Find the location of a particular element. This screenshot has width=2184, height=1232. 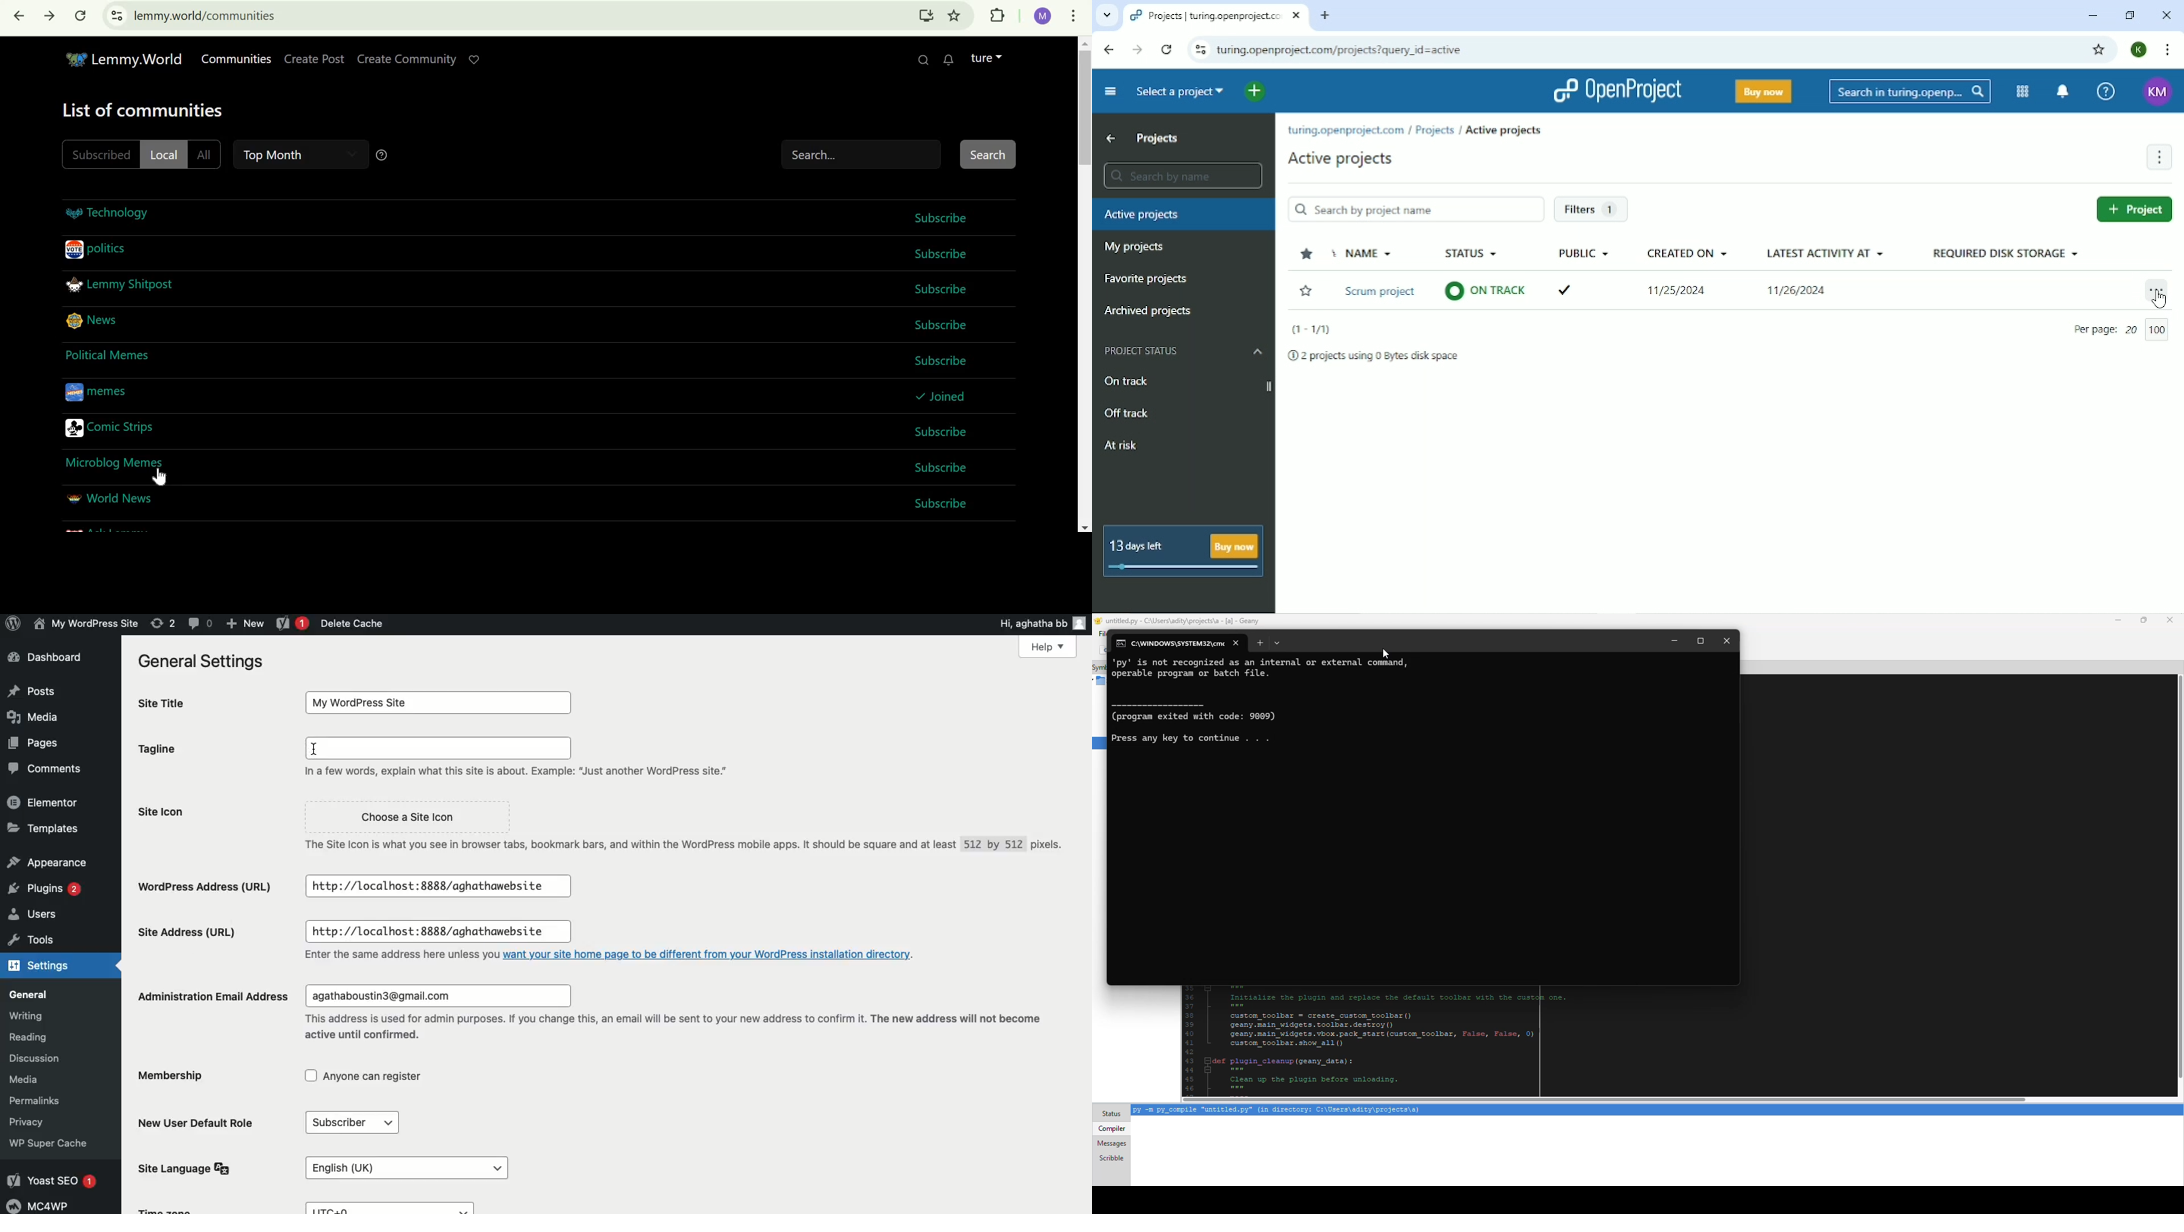

Projects is located at coordinates (1158, 138).